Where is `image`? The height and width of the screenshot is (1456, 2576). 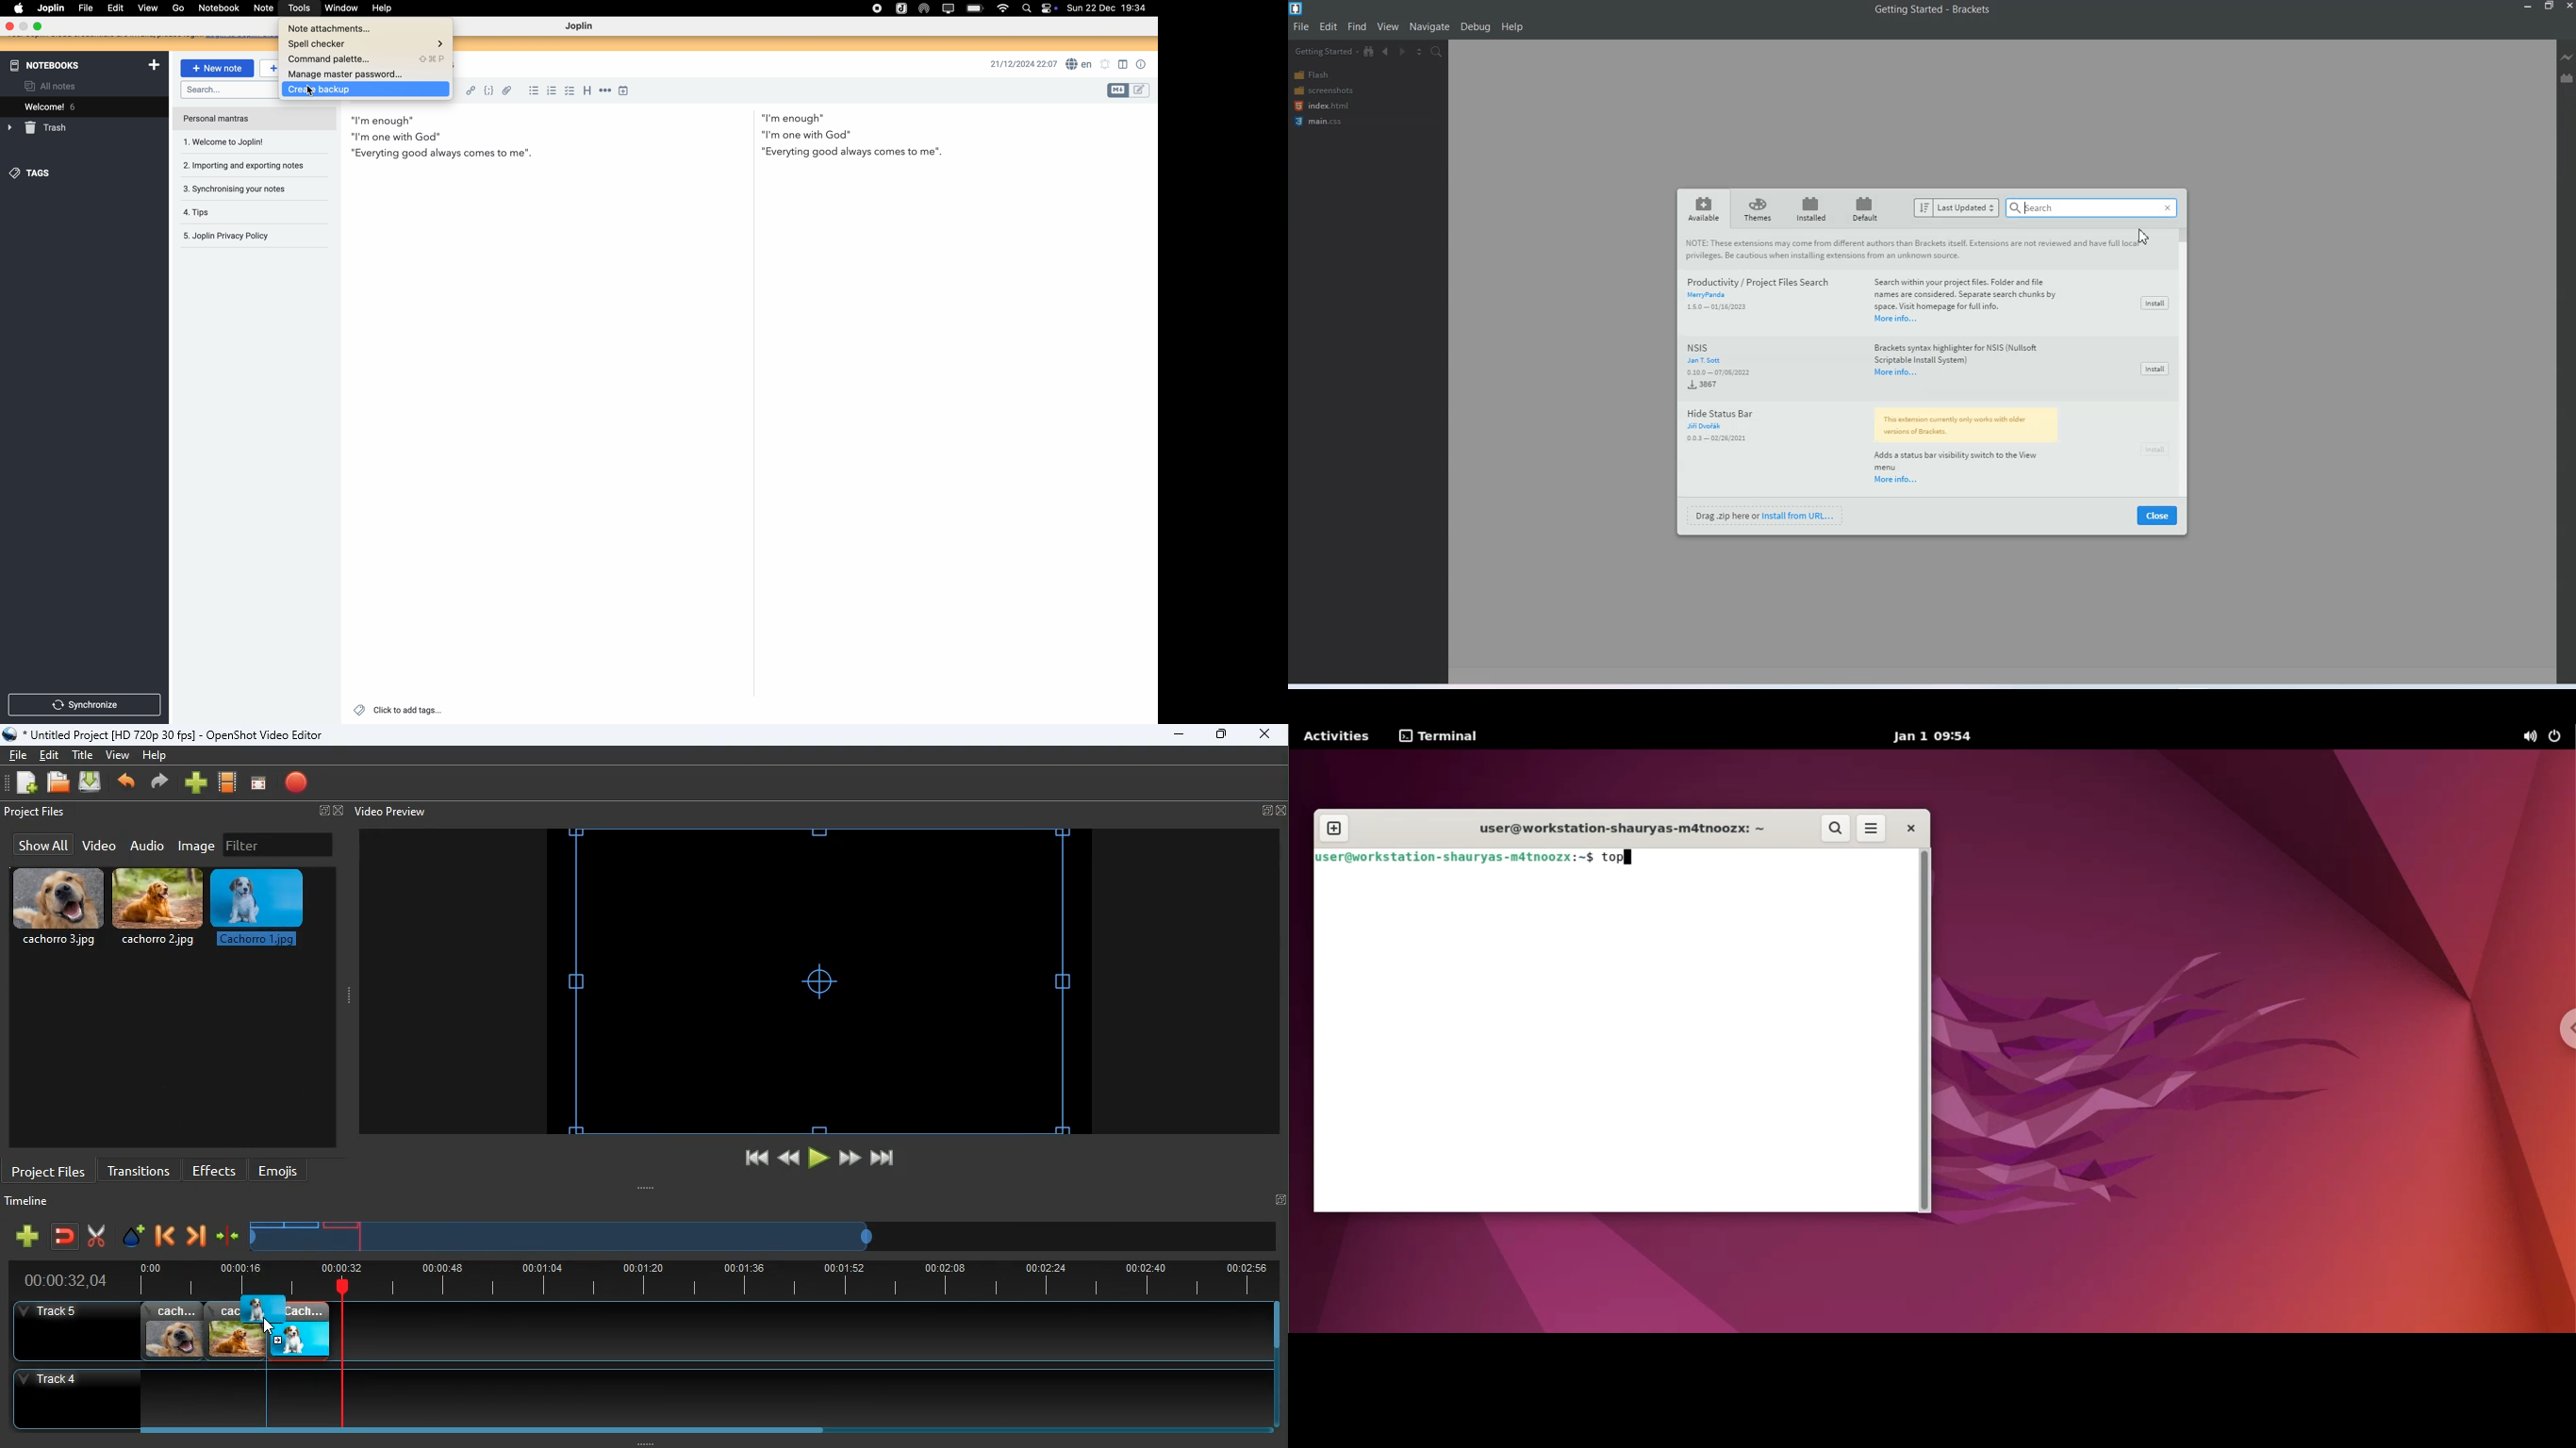 image is located at coordinates (198, 846).